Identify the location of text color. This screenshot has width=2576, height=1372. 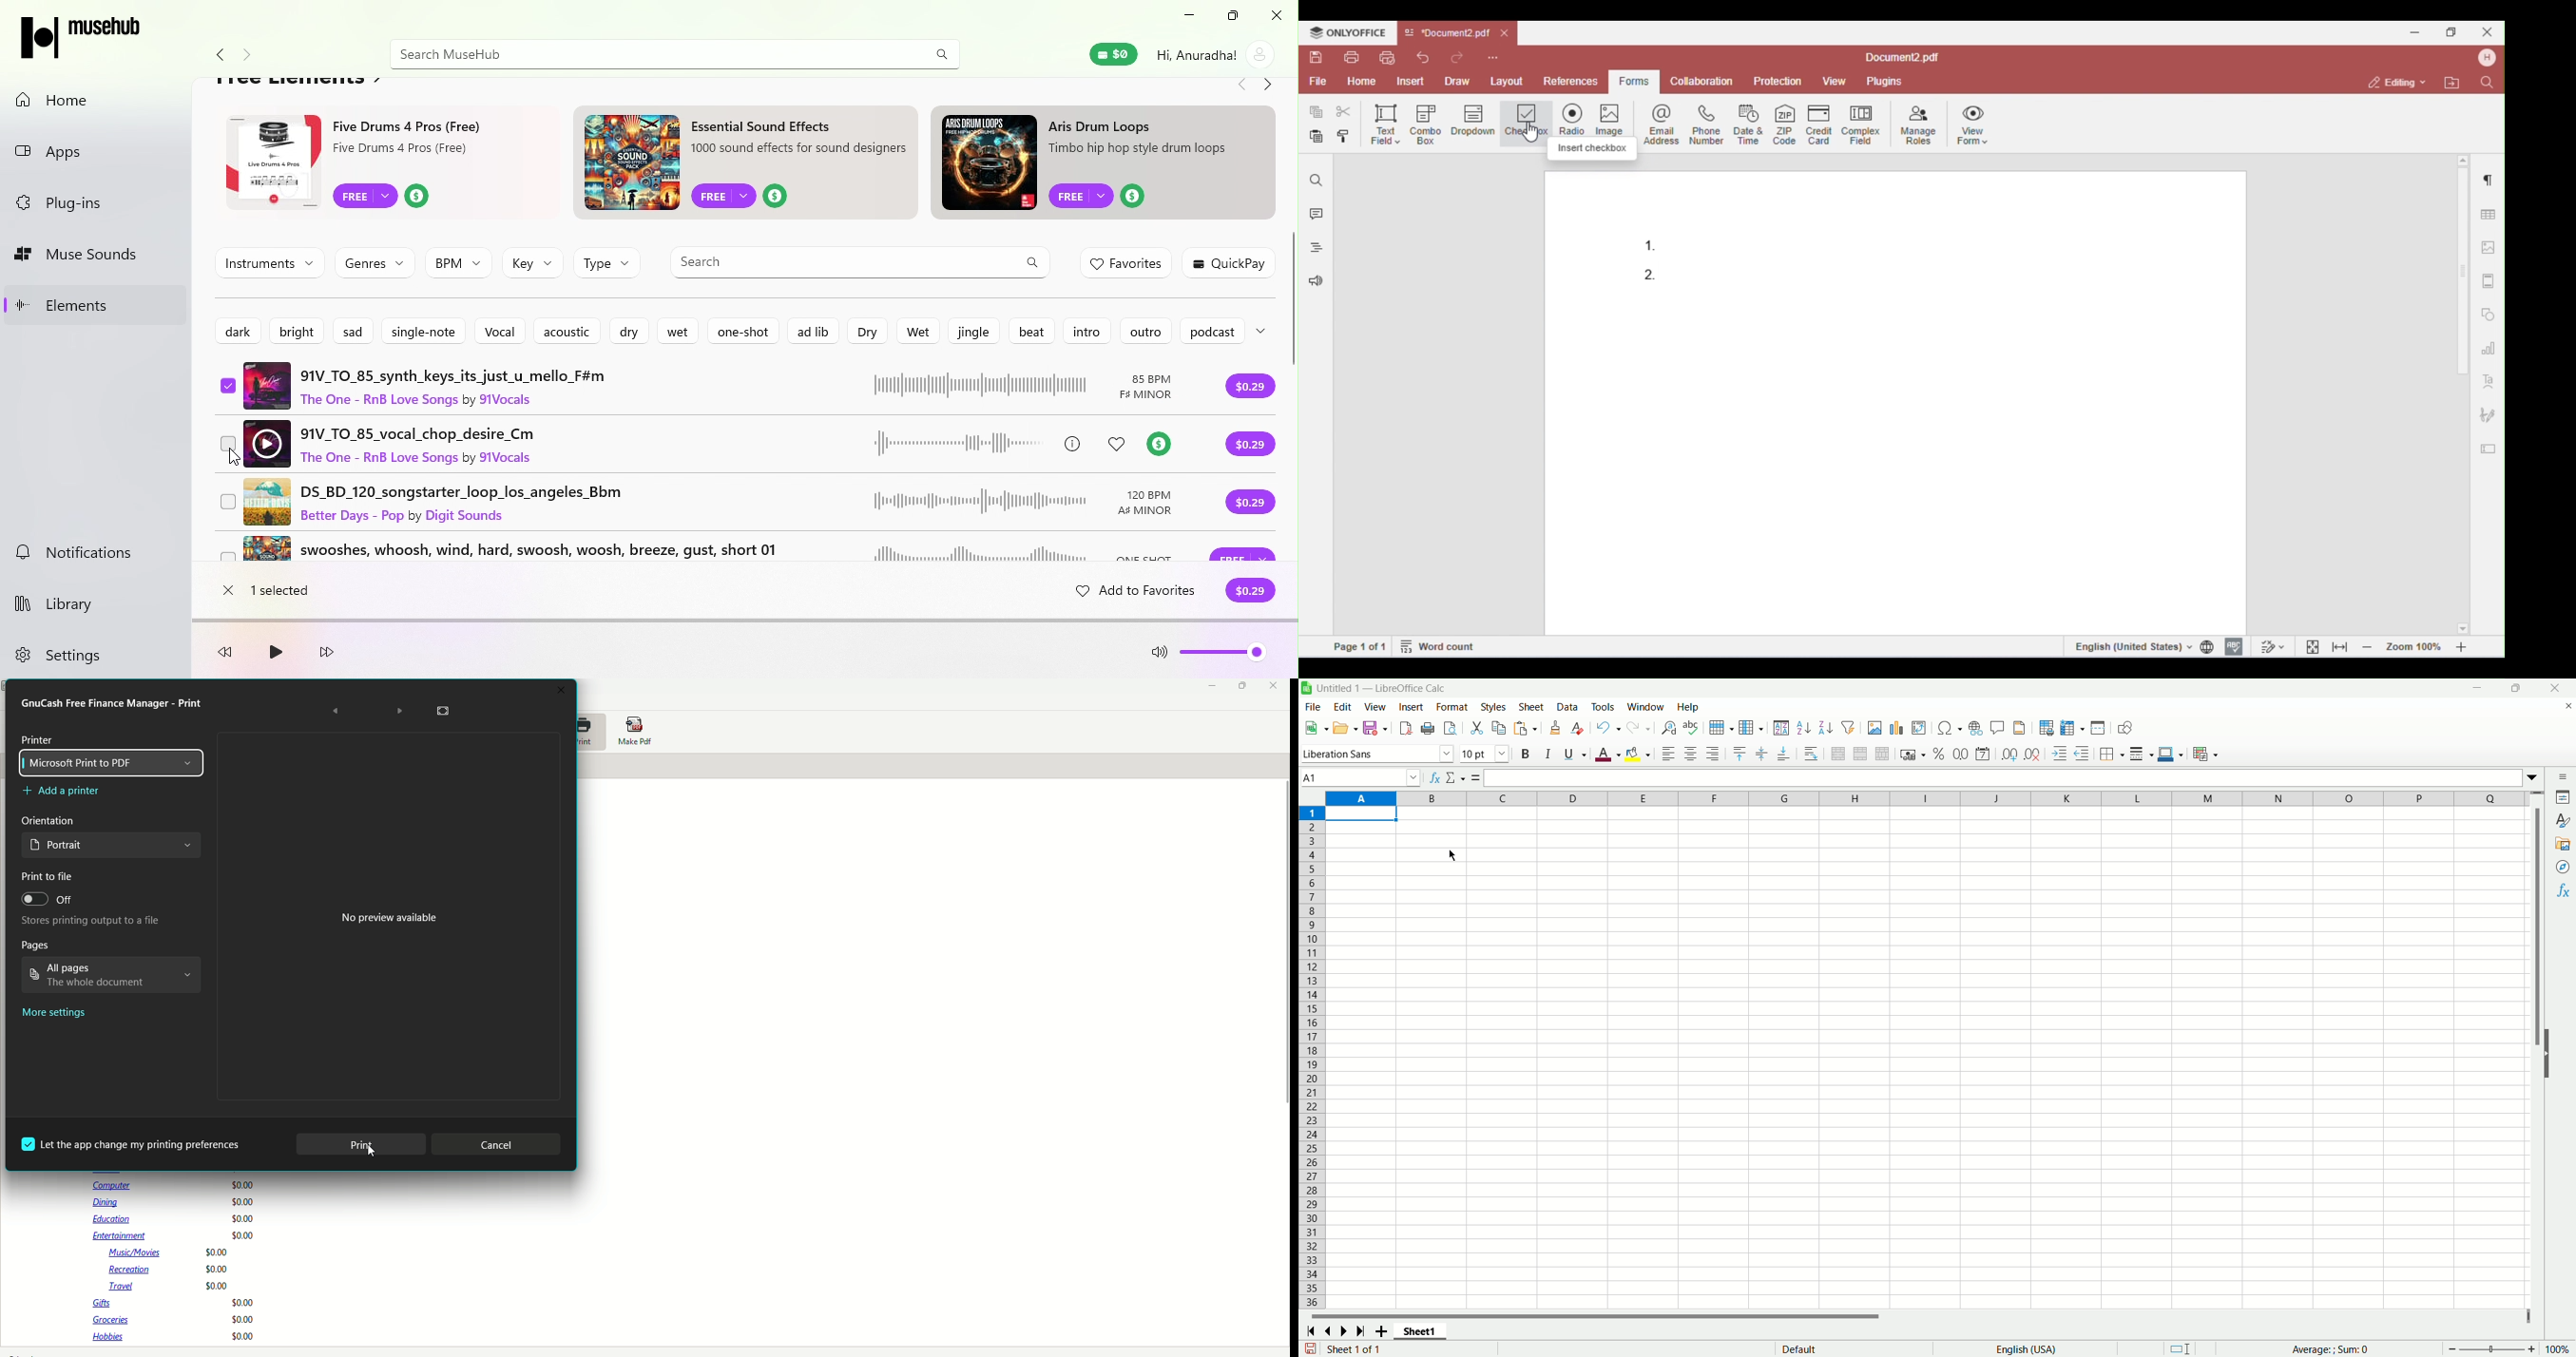
(1605, 756).